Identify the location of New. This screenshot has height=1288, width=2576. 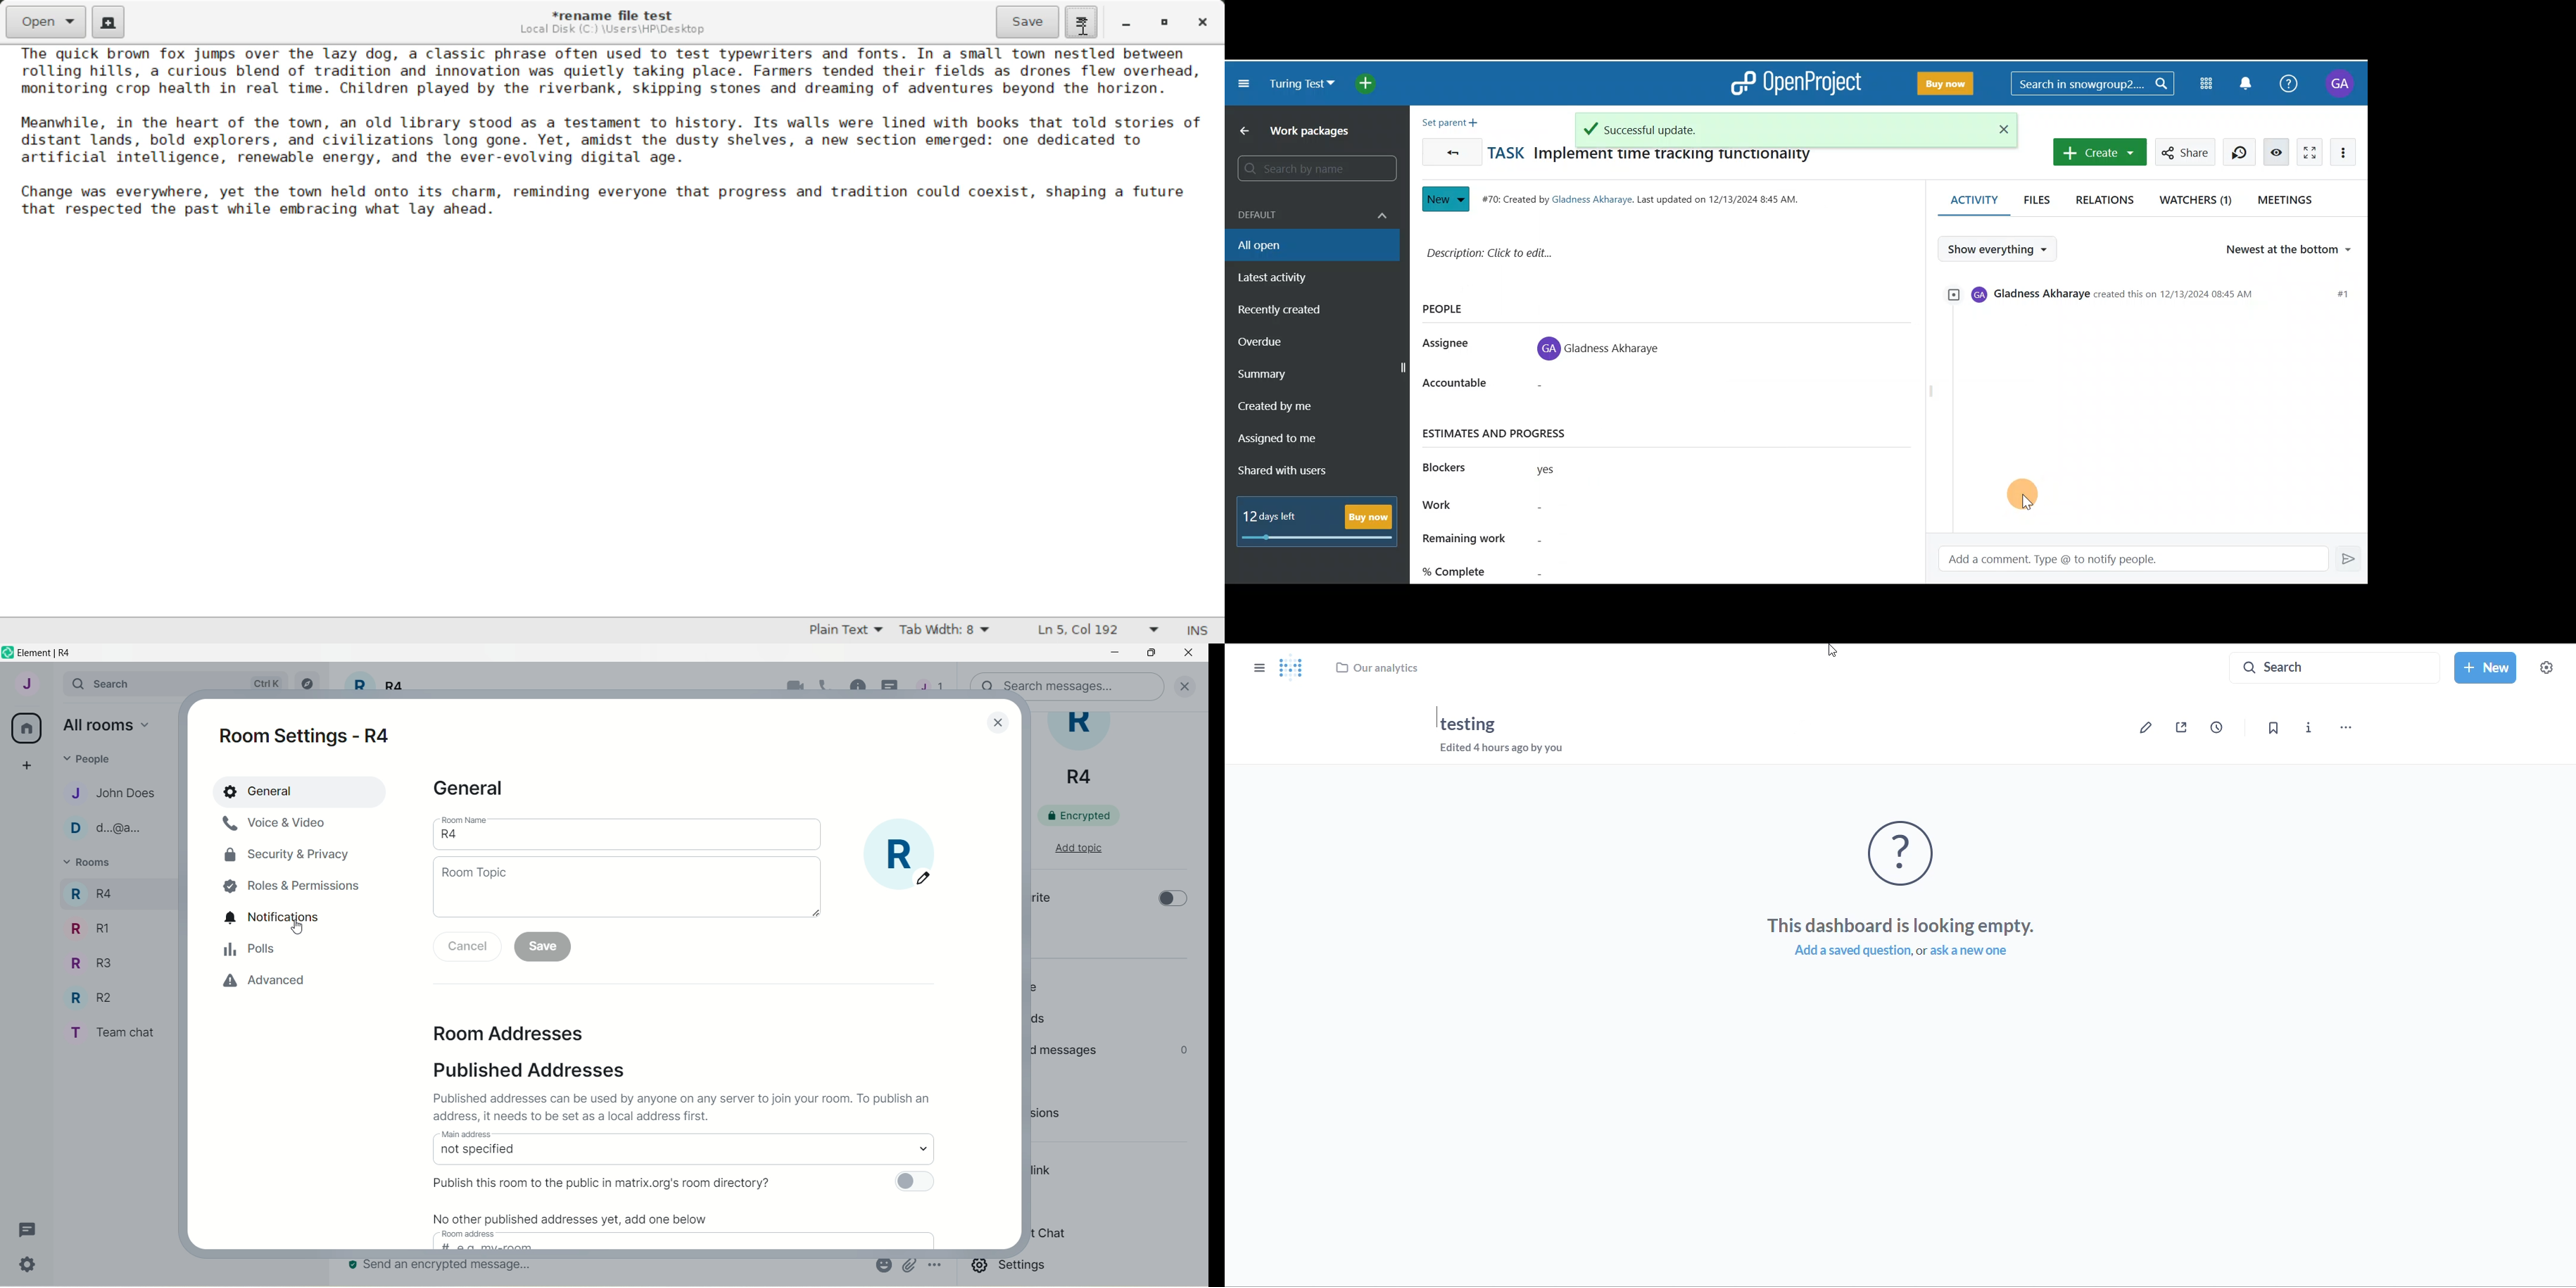
(1446, 196).